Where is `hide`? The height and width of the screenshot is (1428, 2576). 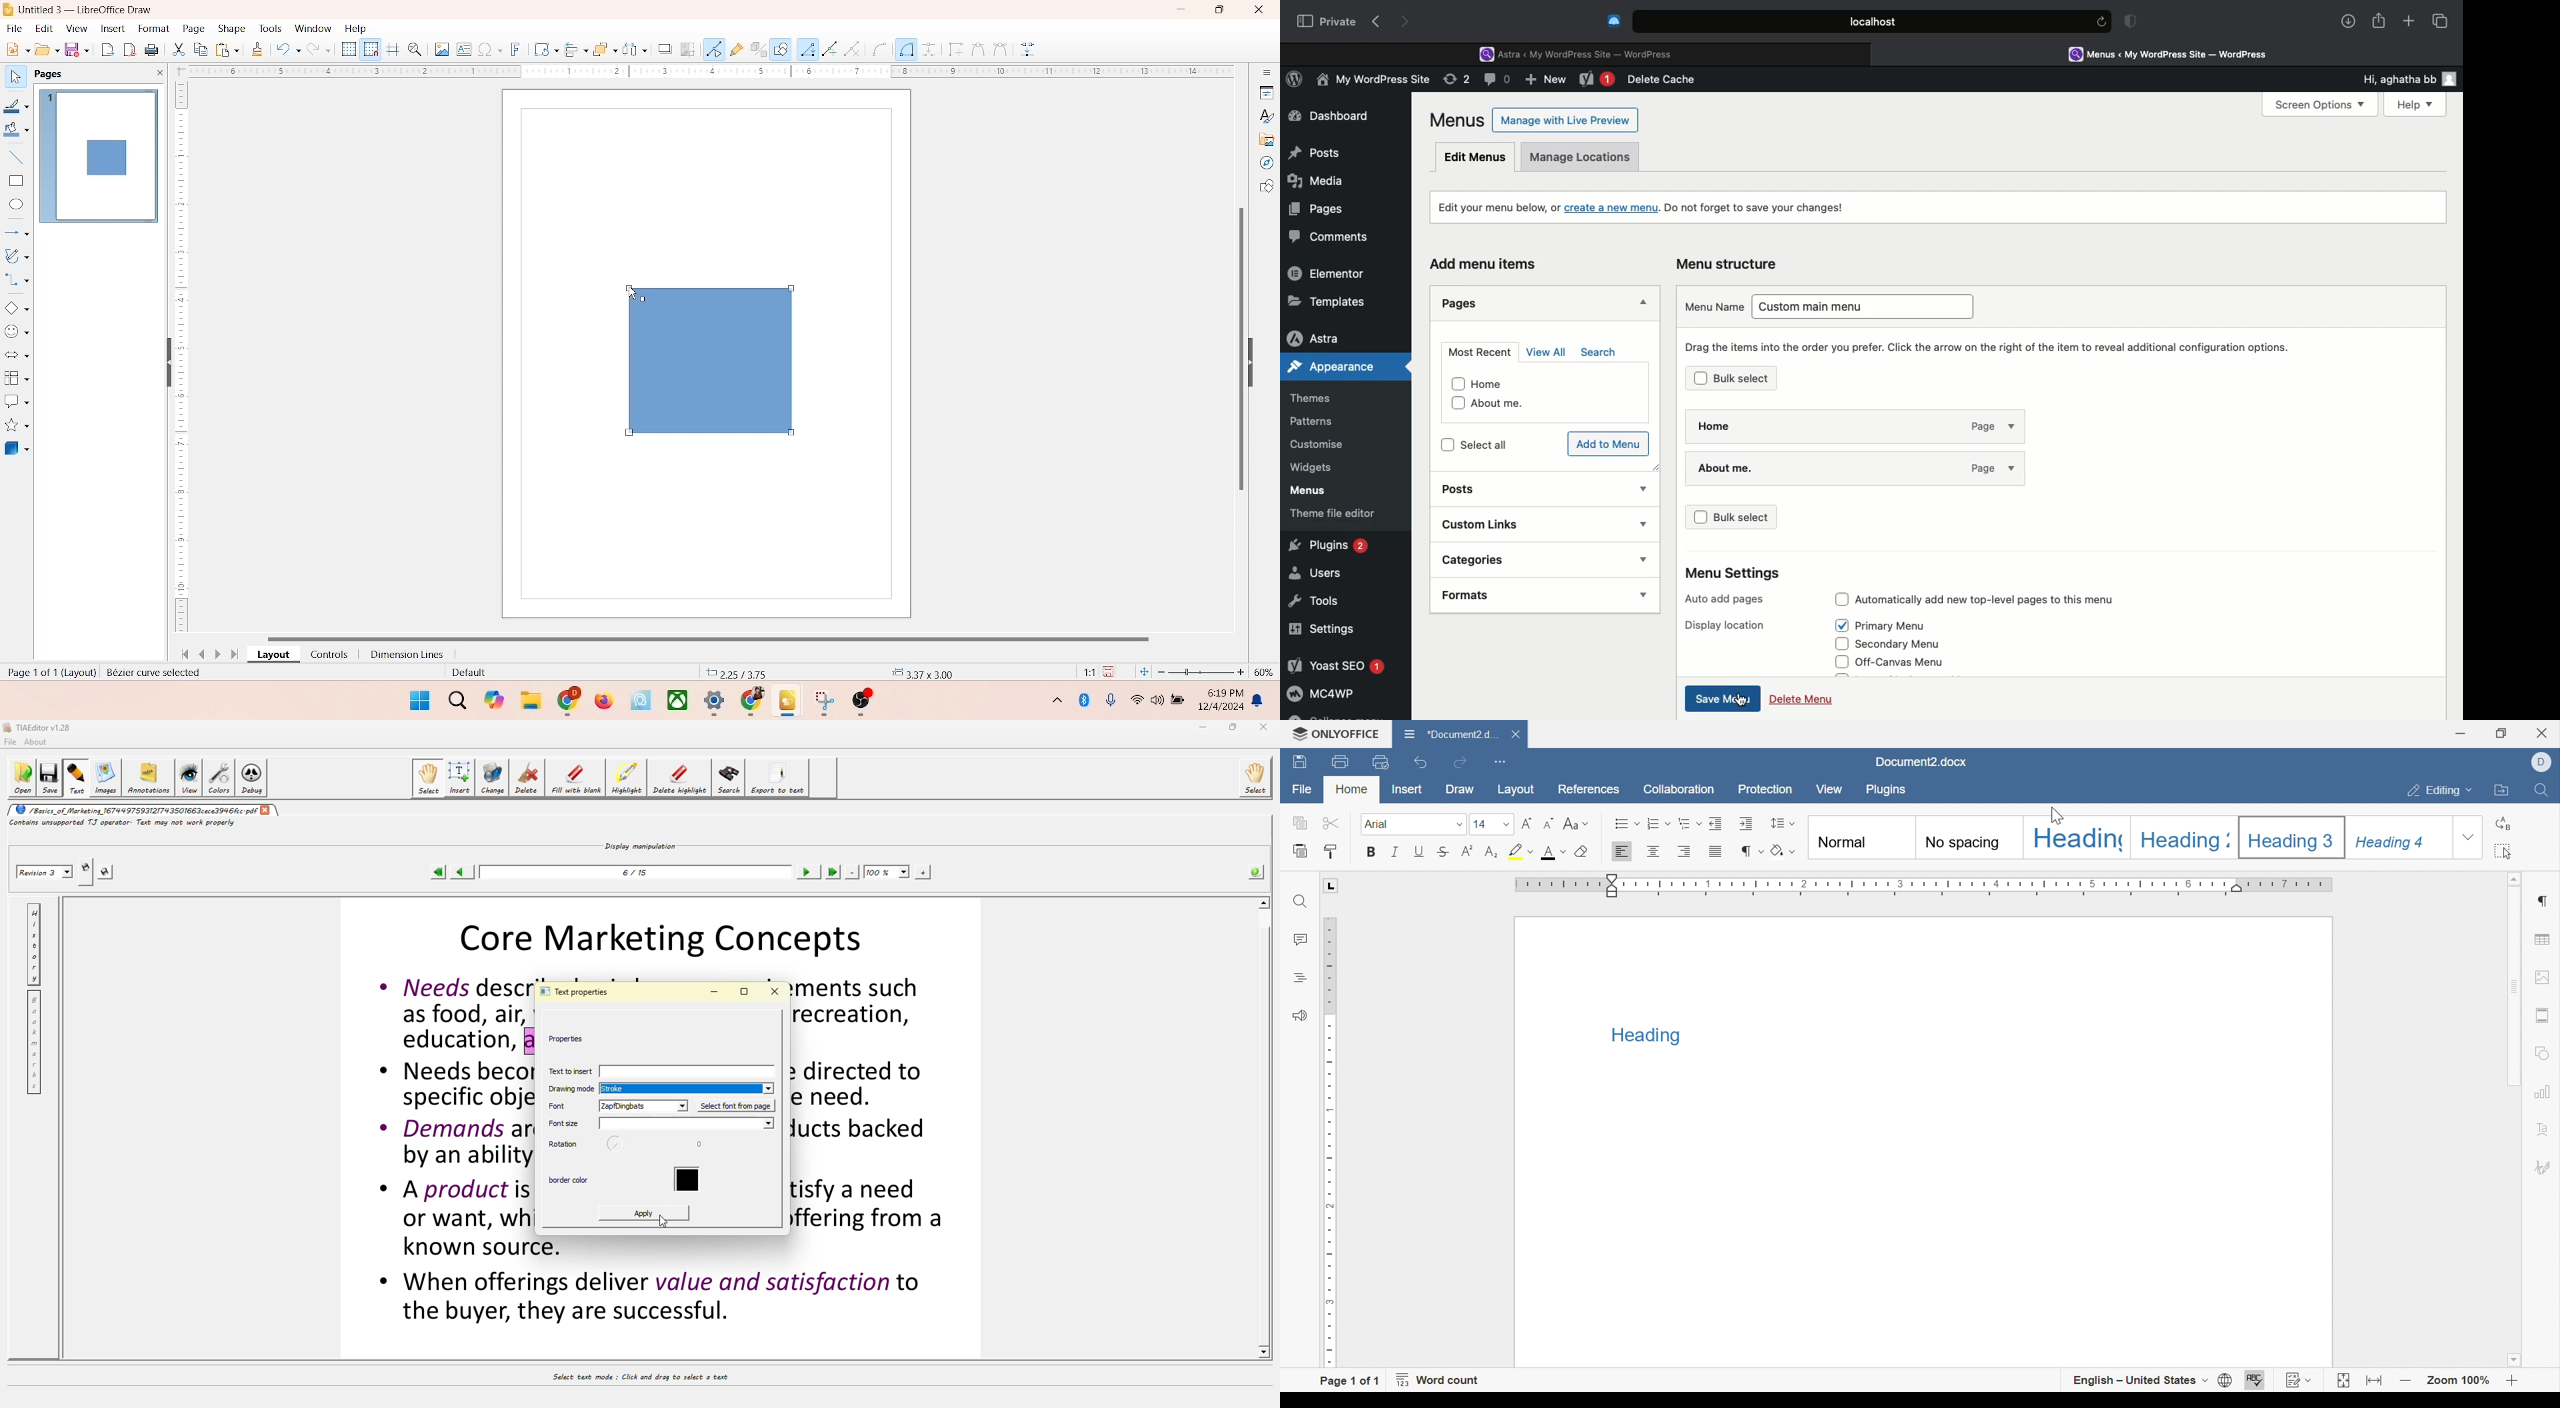 hide is located at coordinates (1256, 359).